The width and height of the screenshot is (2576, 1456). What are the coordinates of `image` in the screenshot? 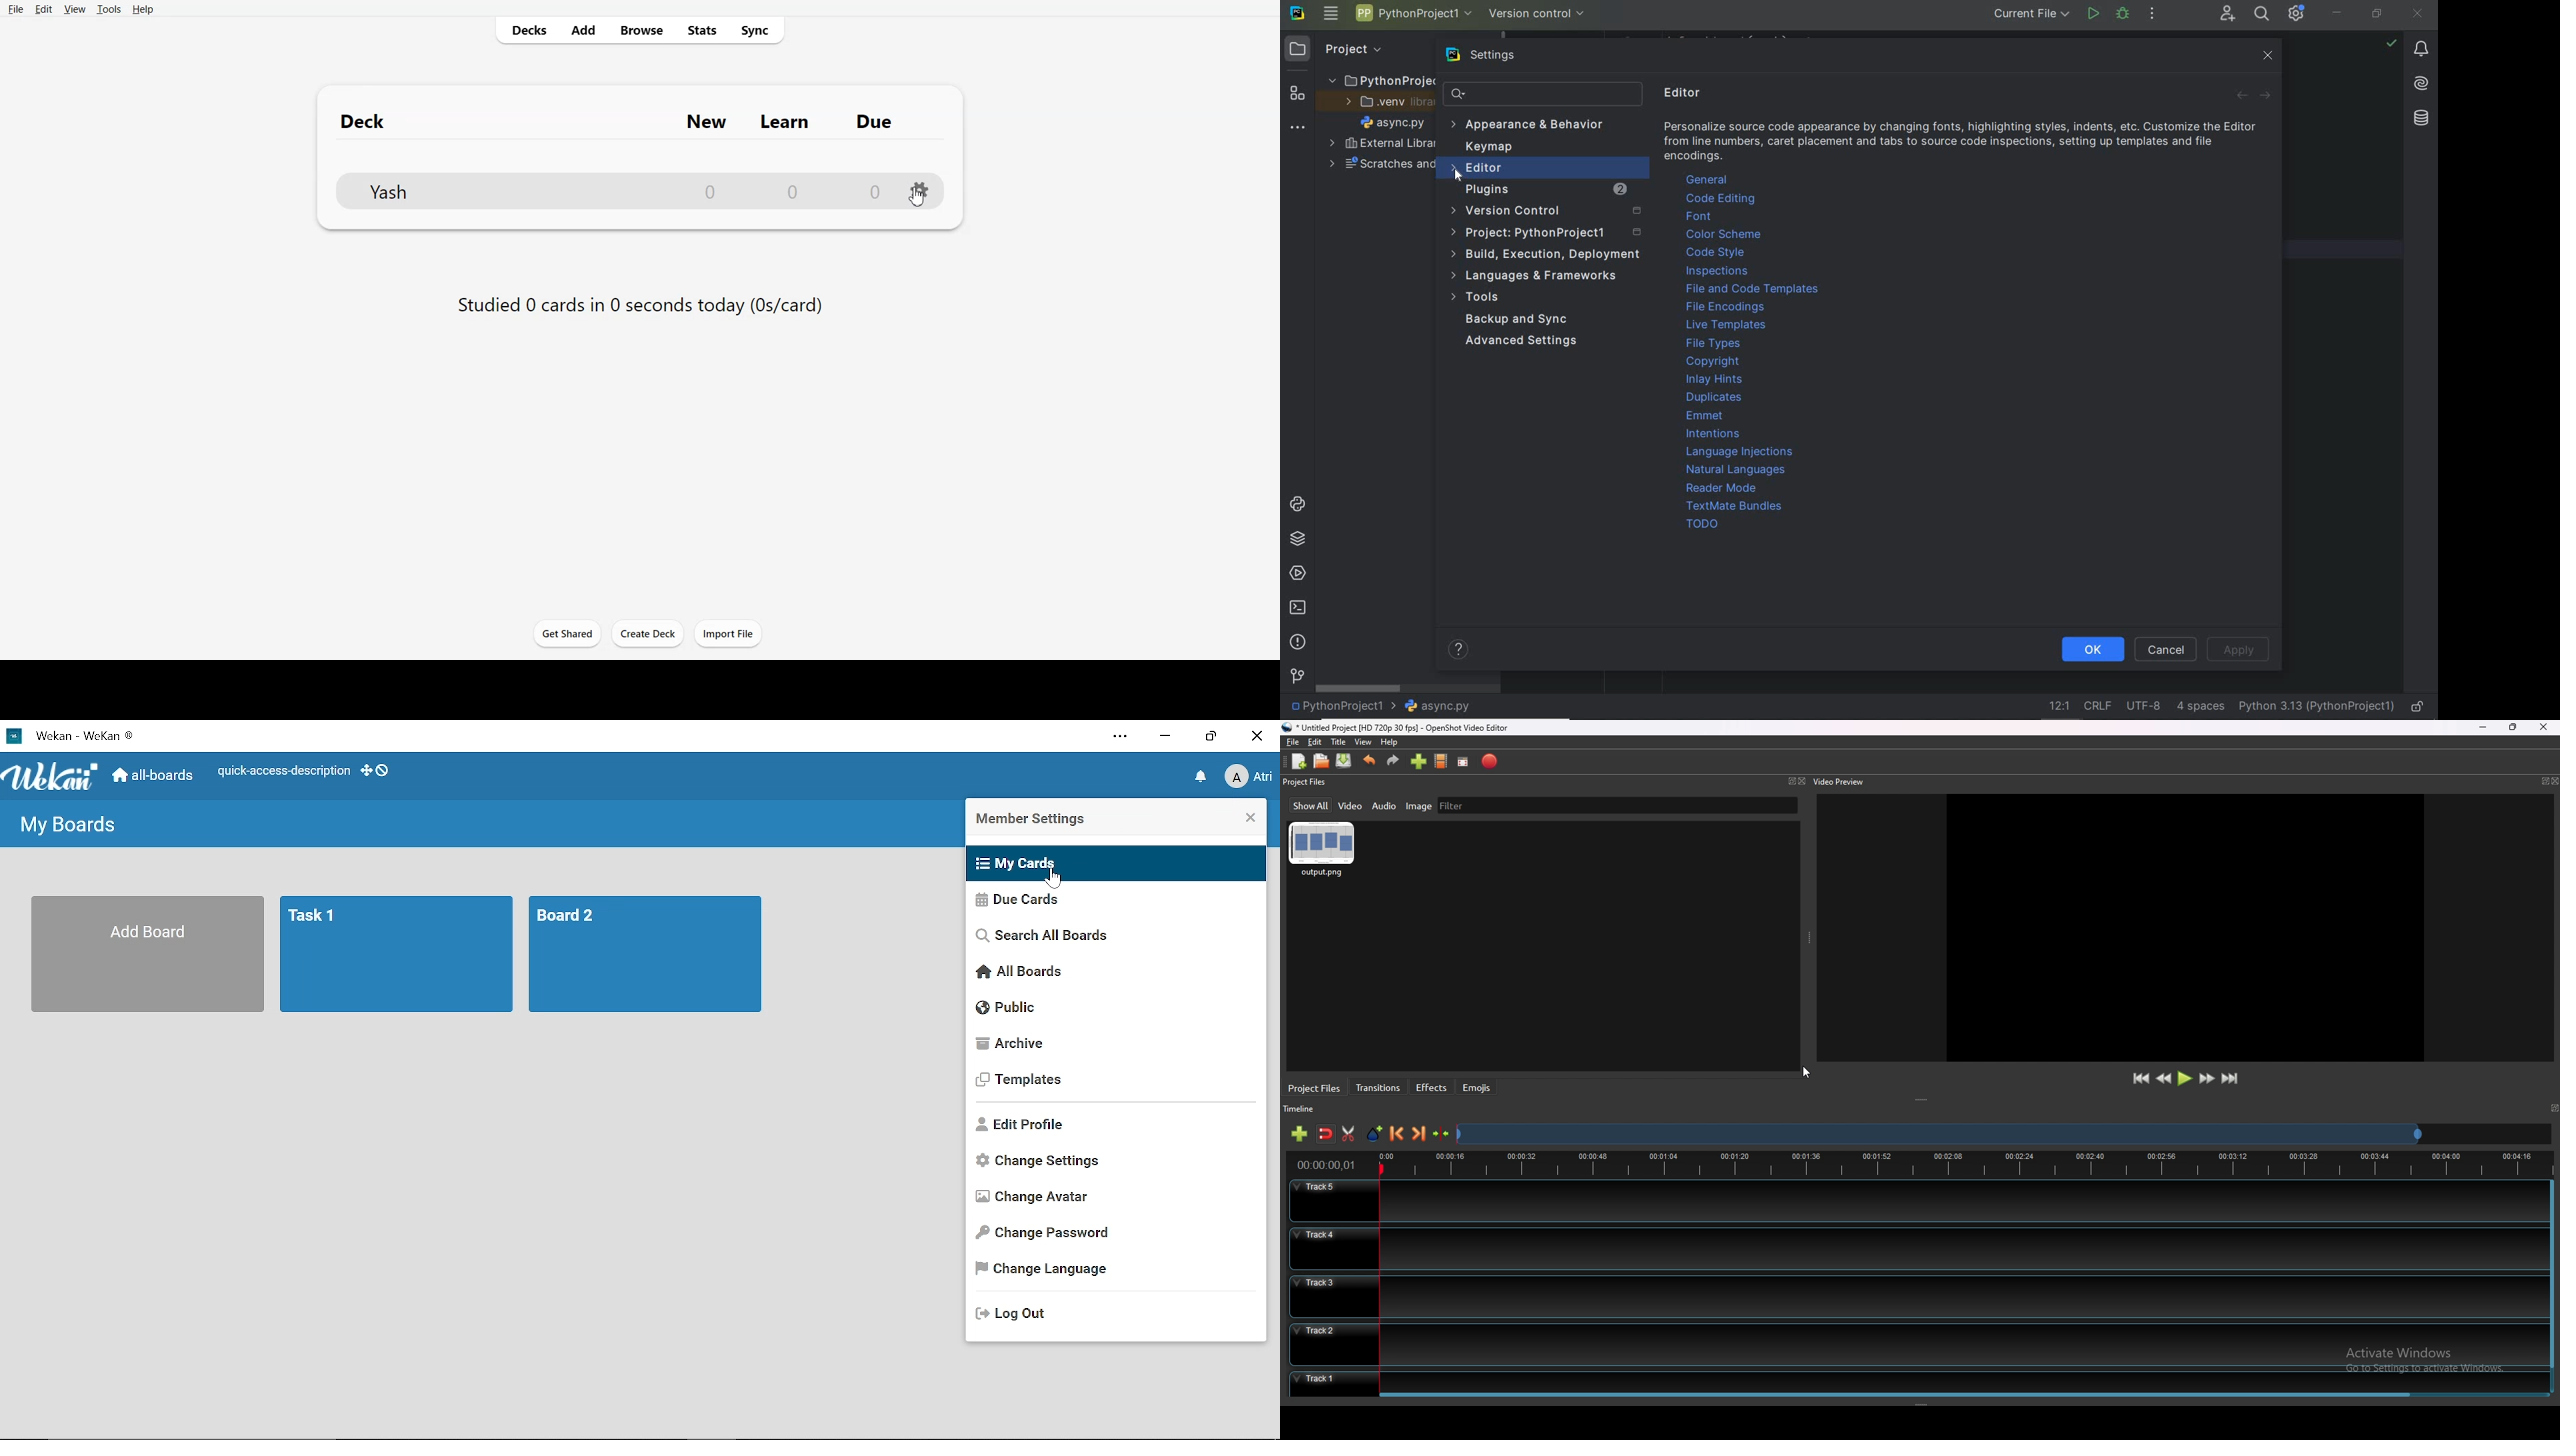 It's located at (1419, 805).